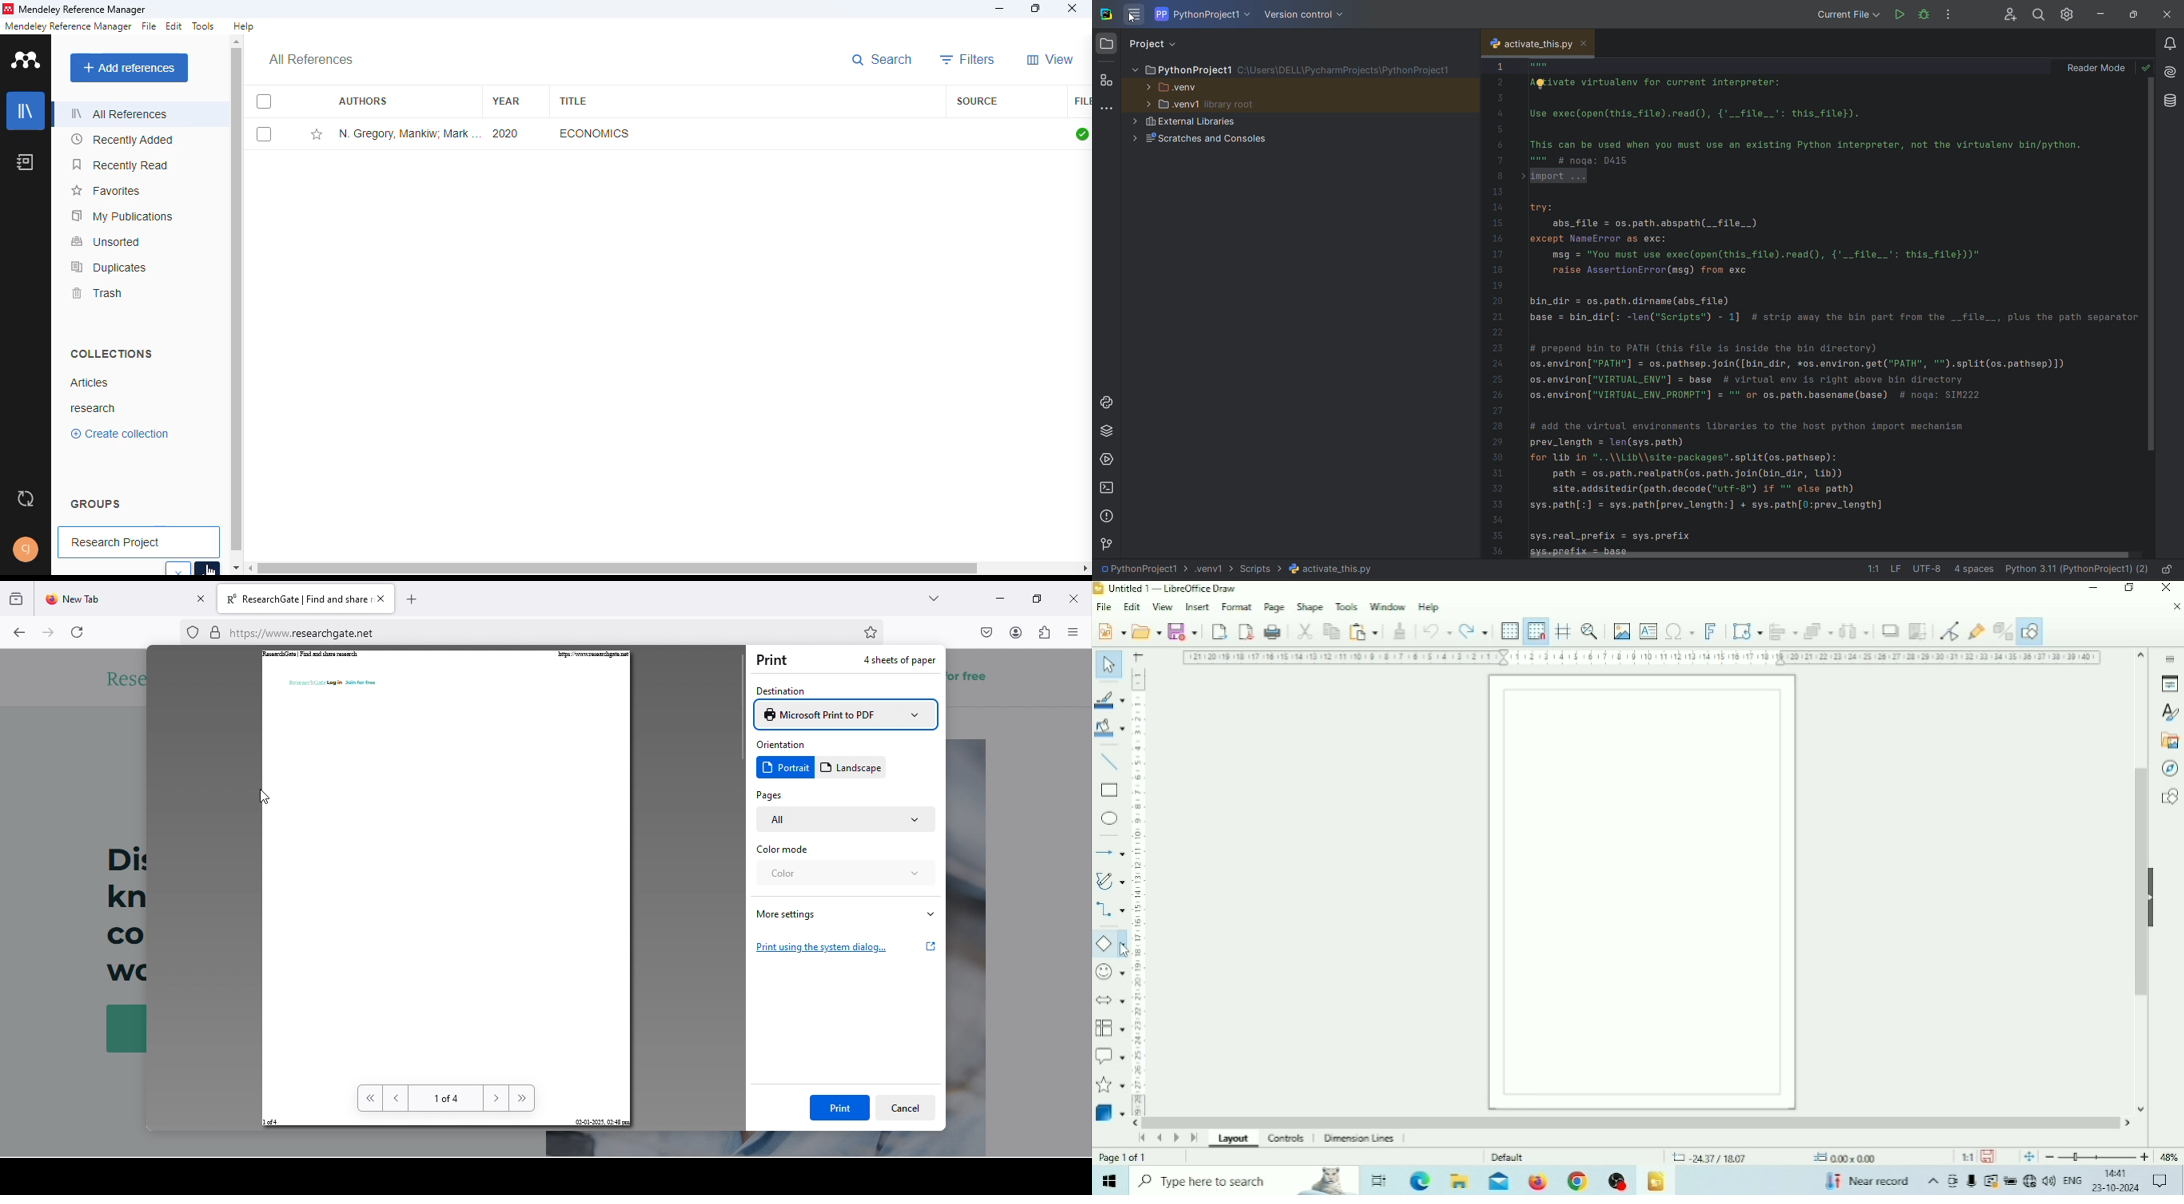 The width and height of the screenshot is (2184, 1204). I want to click on close, so click(1074, 595).